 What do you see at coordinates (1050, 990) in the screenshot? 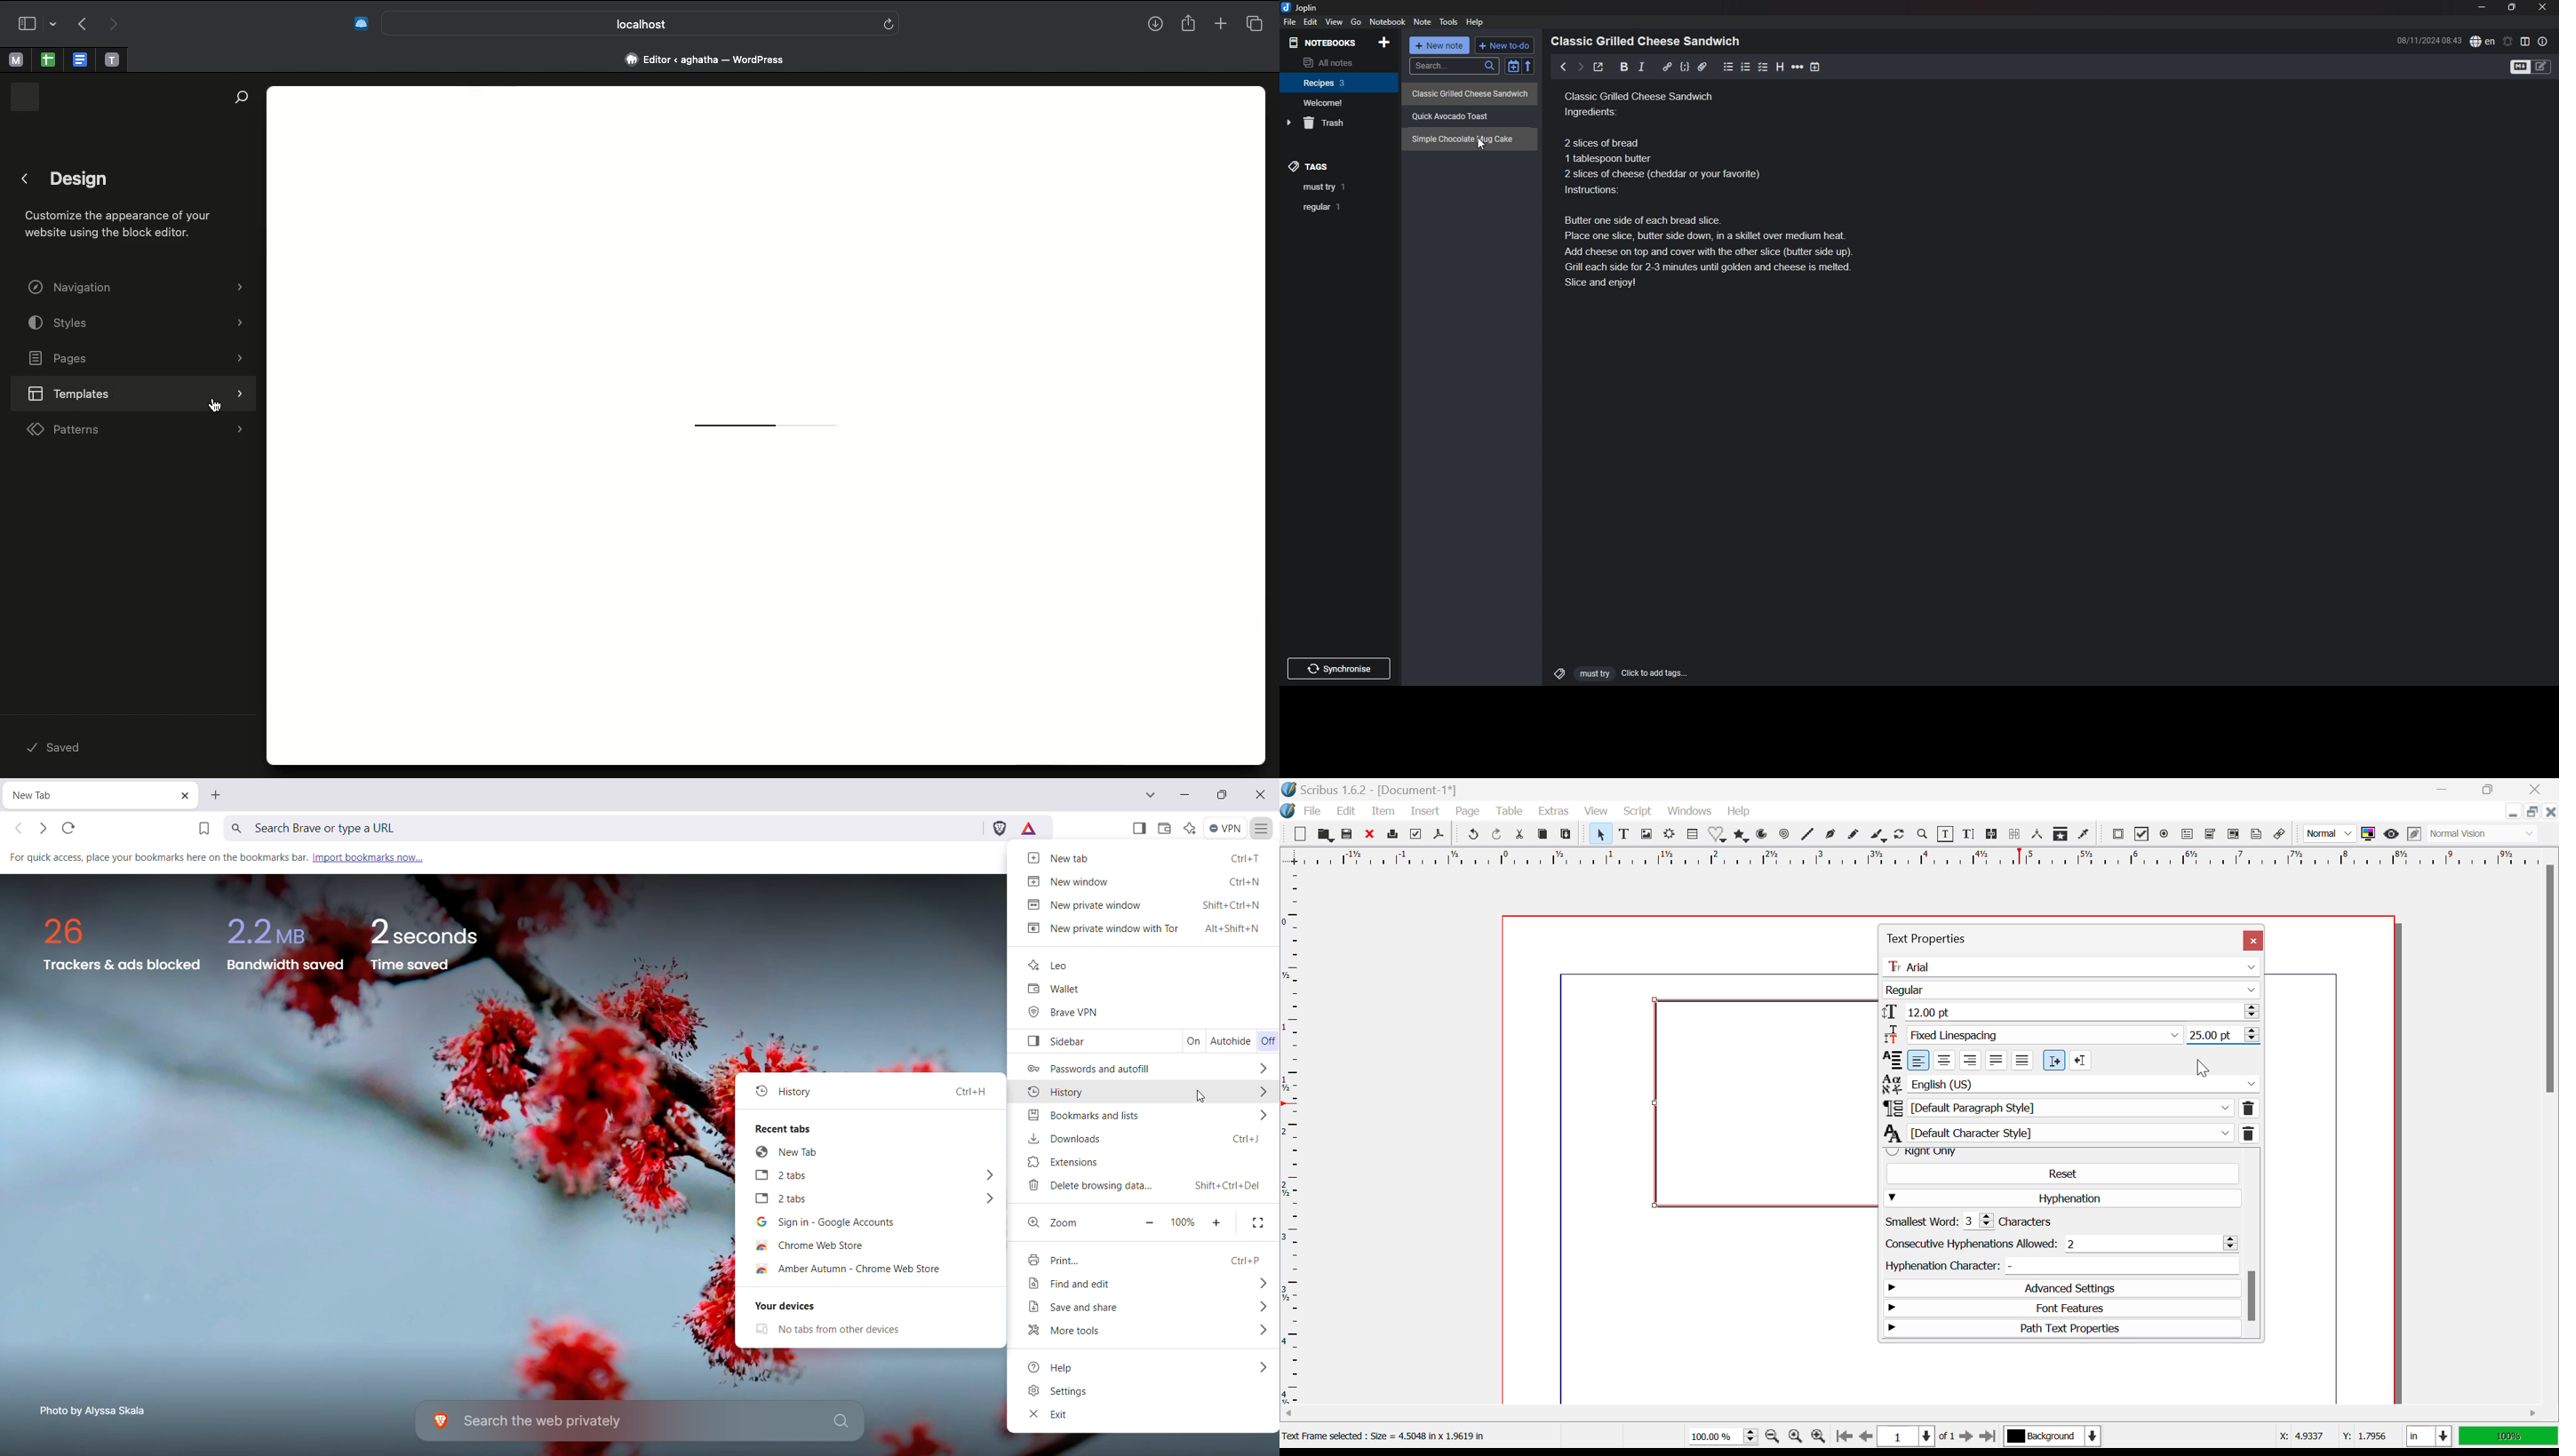
I see `Wallet` at bounding box center [1050, 990].